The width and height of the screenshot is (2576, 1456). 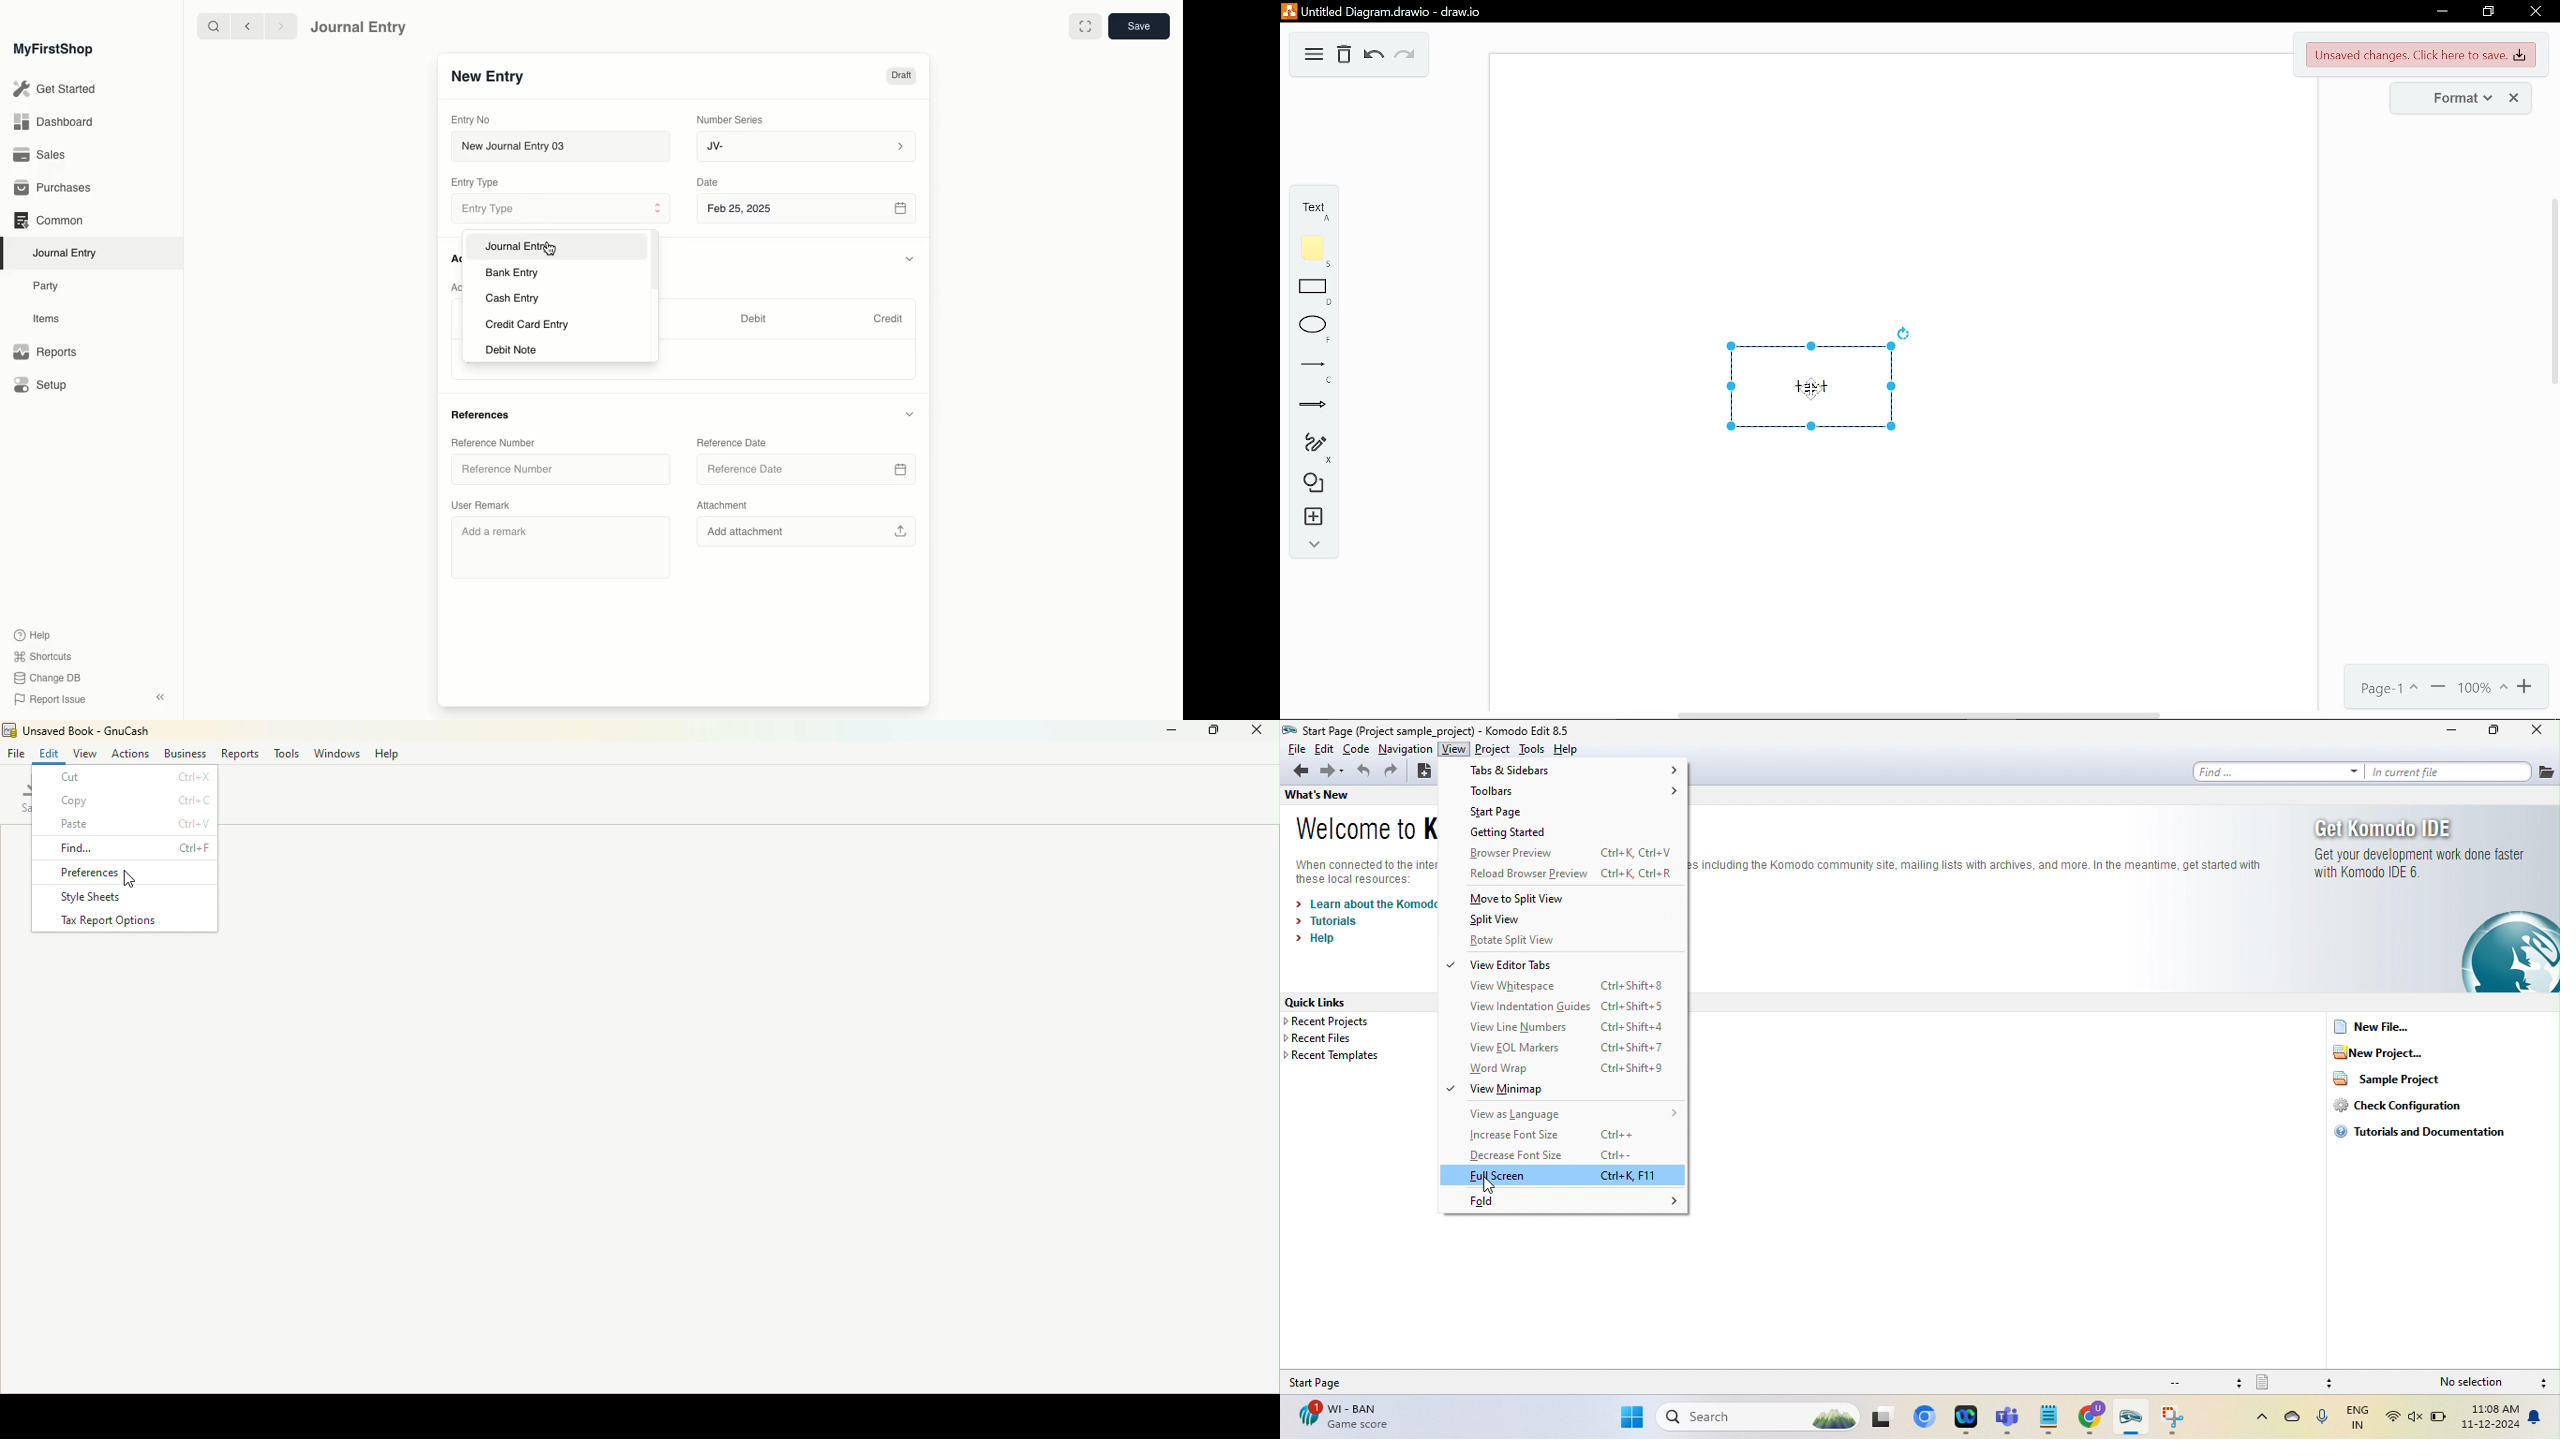 What do you see at coordinates (1084, 27) in the screenshot?
I see `Full width toggle` at bounding box center [1084, 27].